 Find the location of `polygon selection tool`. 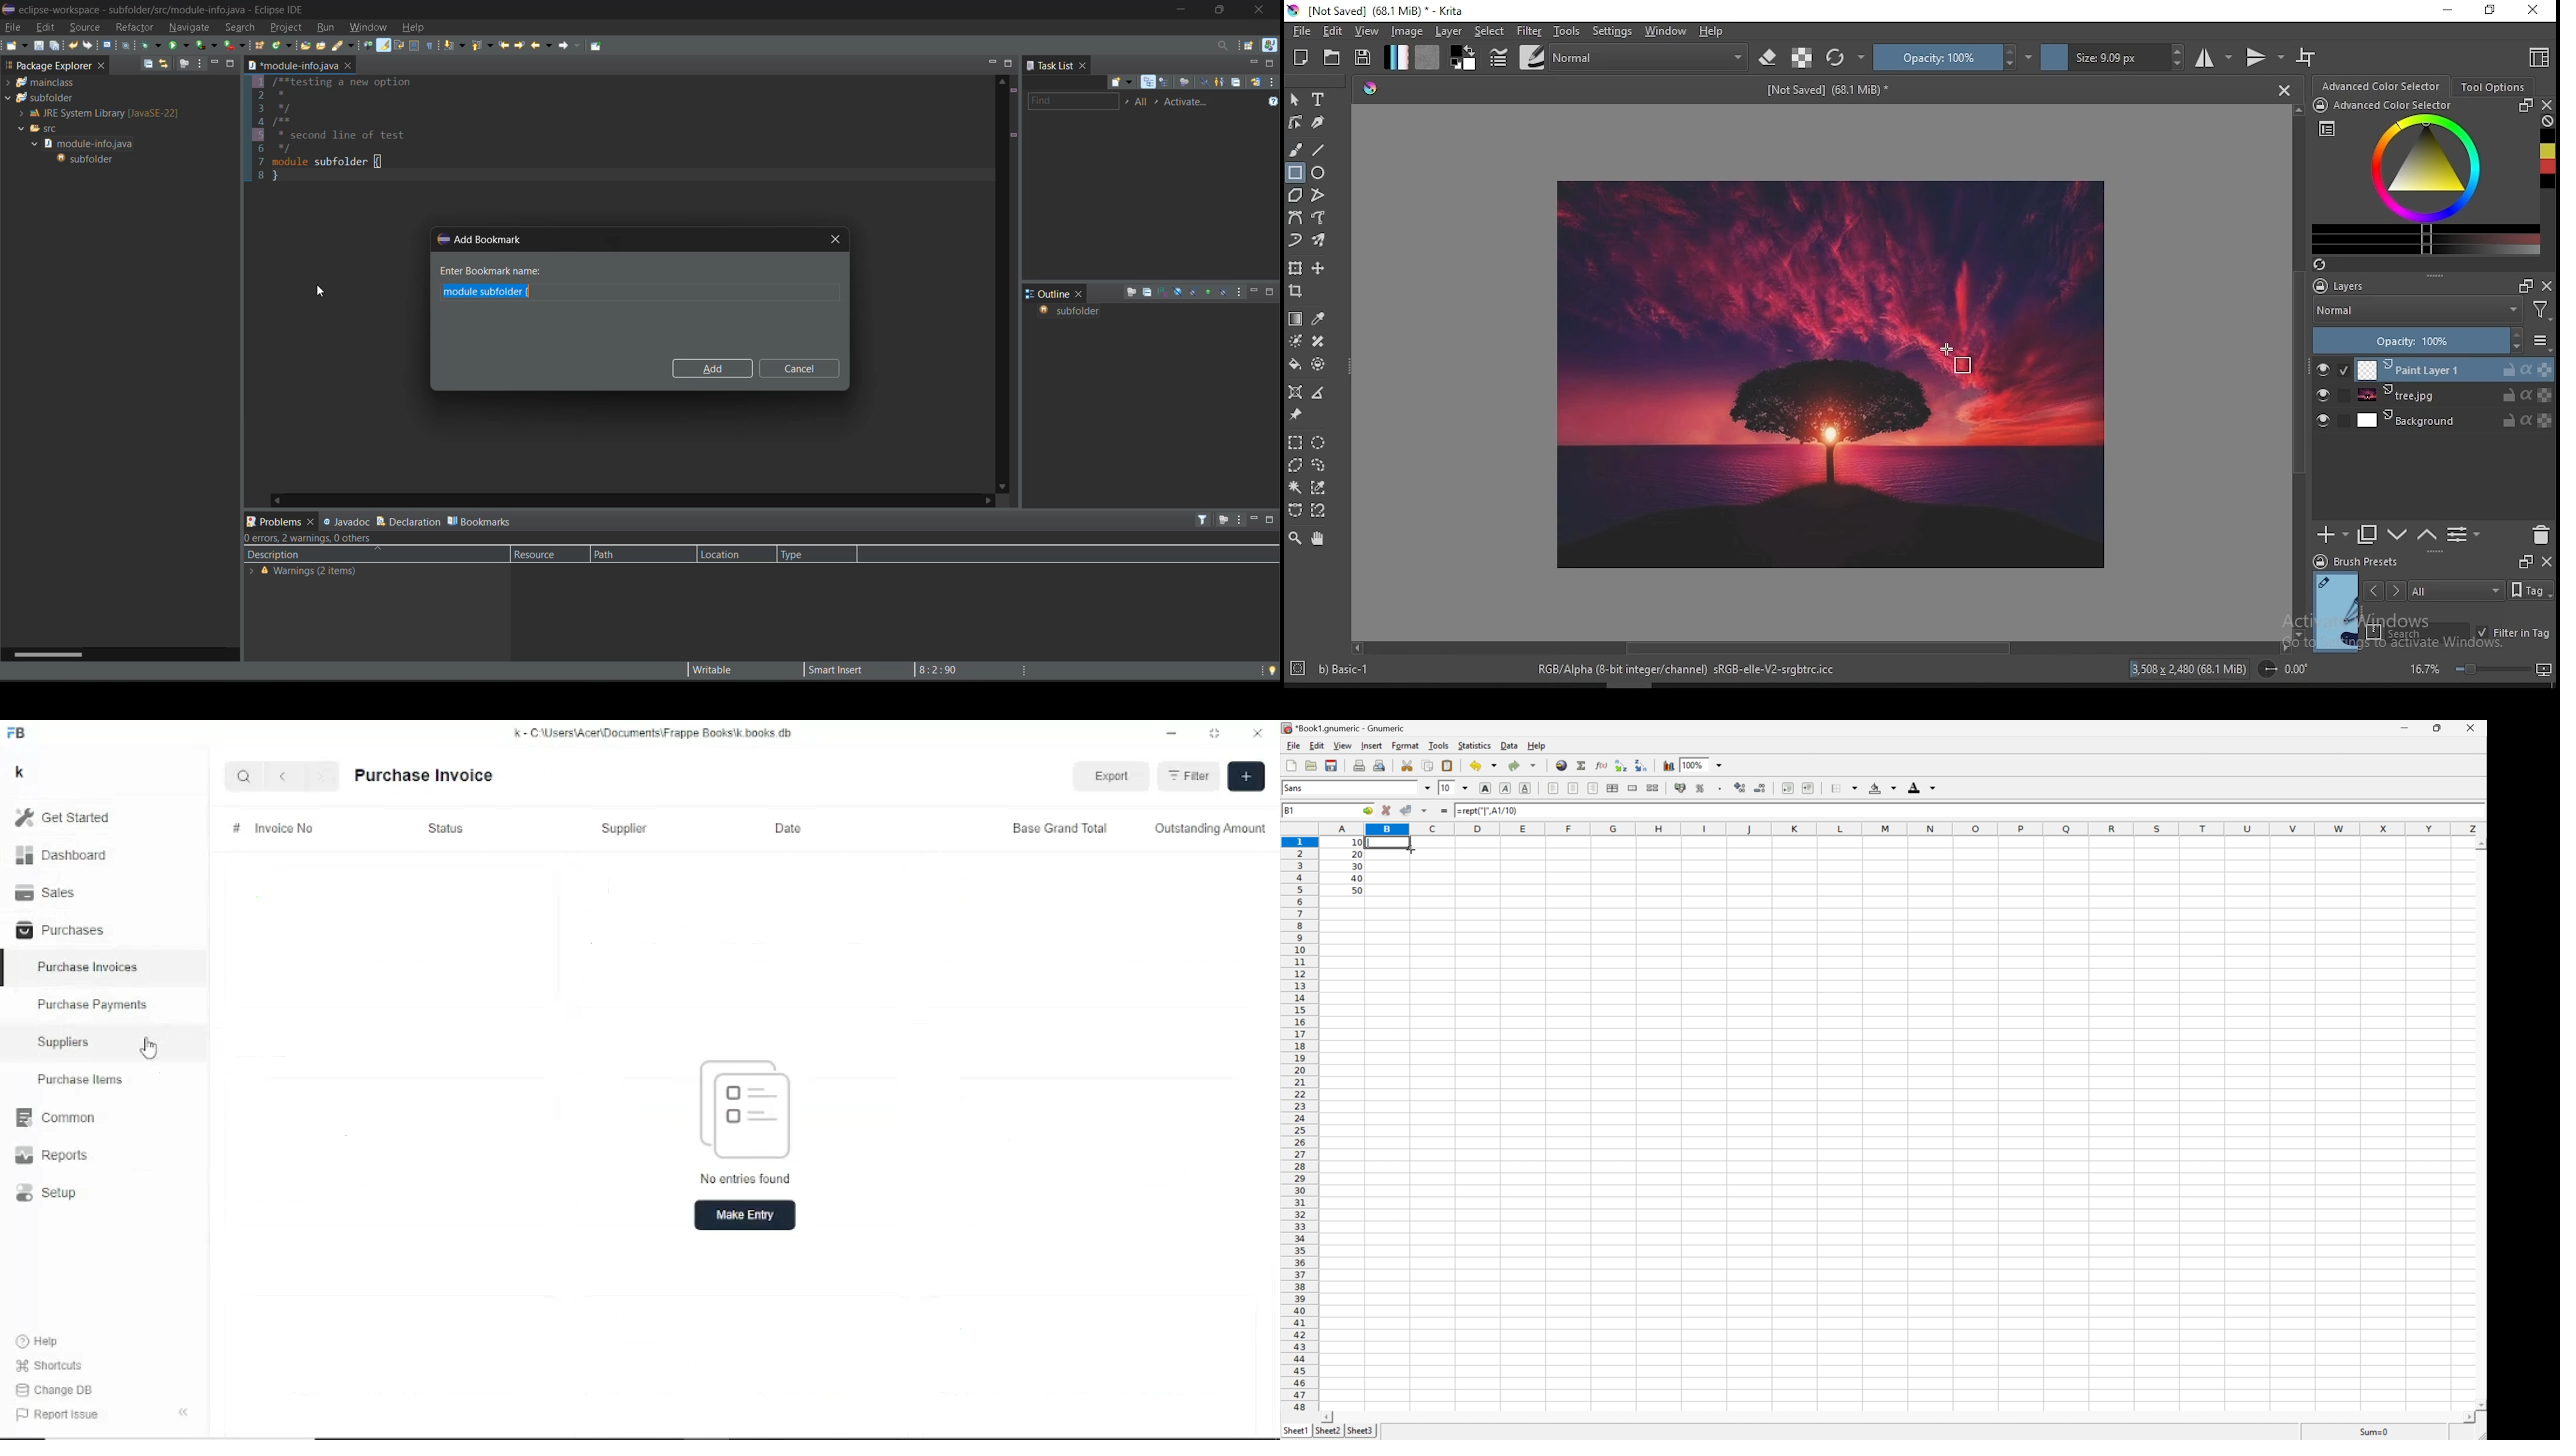

polygon selection tool is located at coordinates (1292, 465).